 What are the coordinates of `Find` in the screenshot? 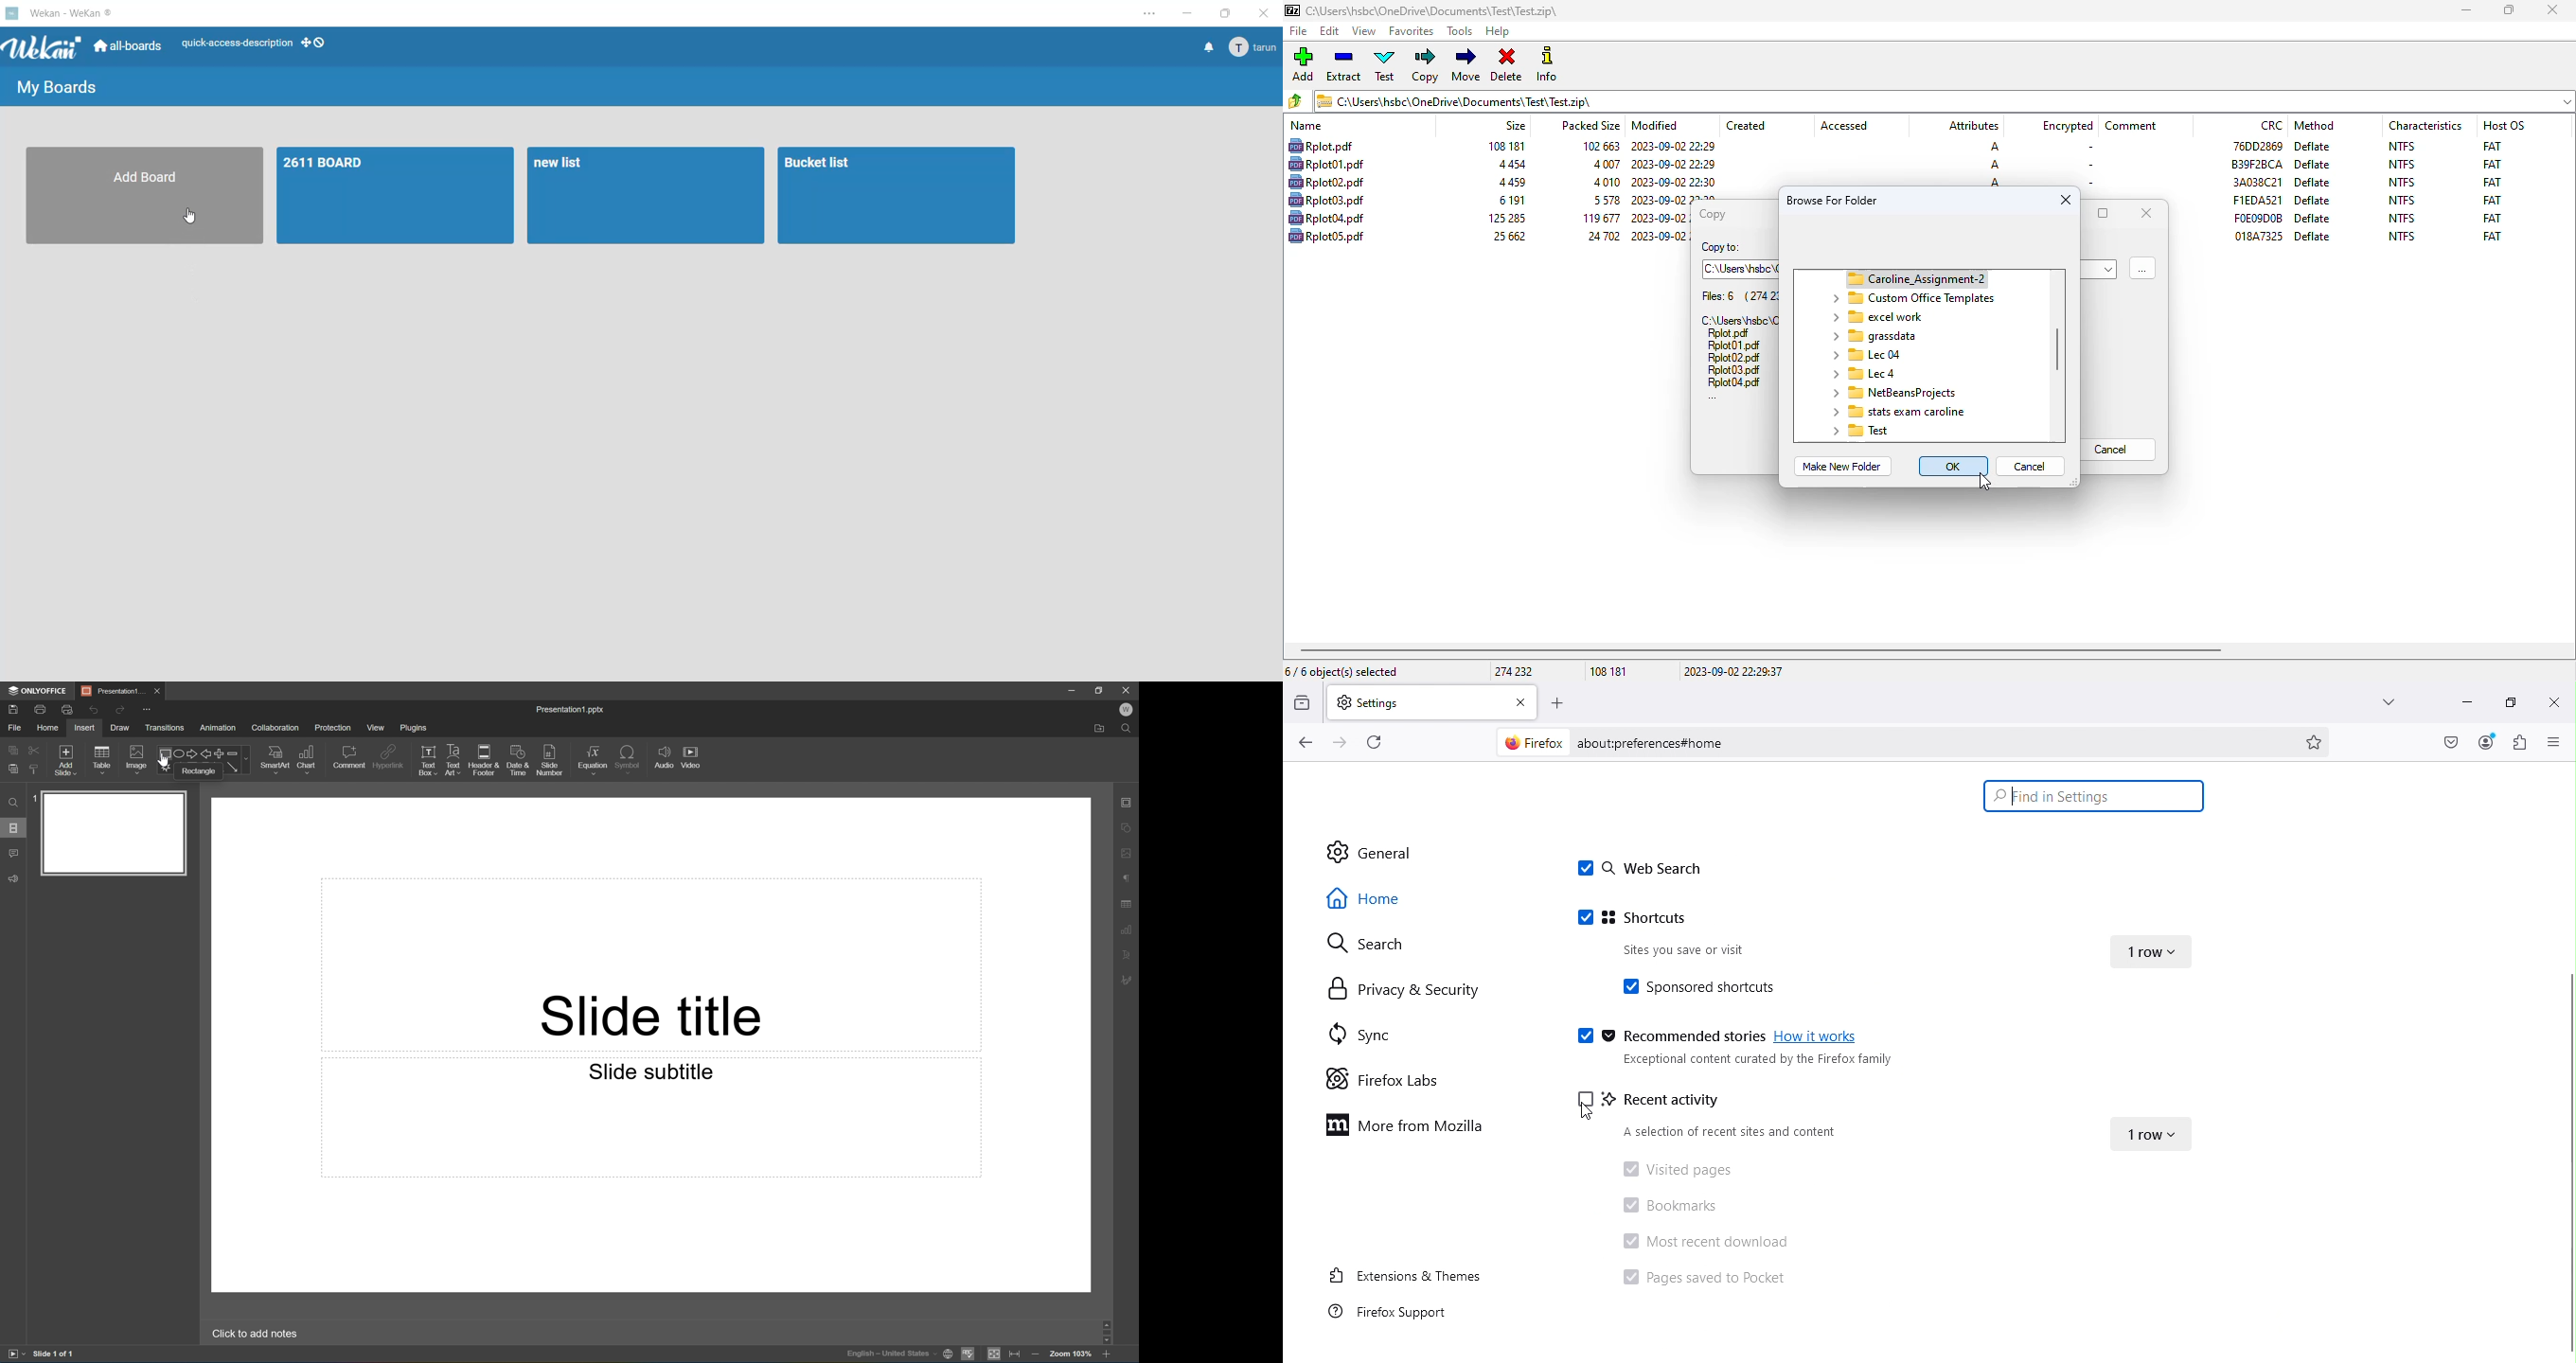 It's located at (1128, 730).